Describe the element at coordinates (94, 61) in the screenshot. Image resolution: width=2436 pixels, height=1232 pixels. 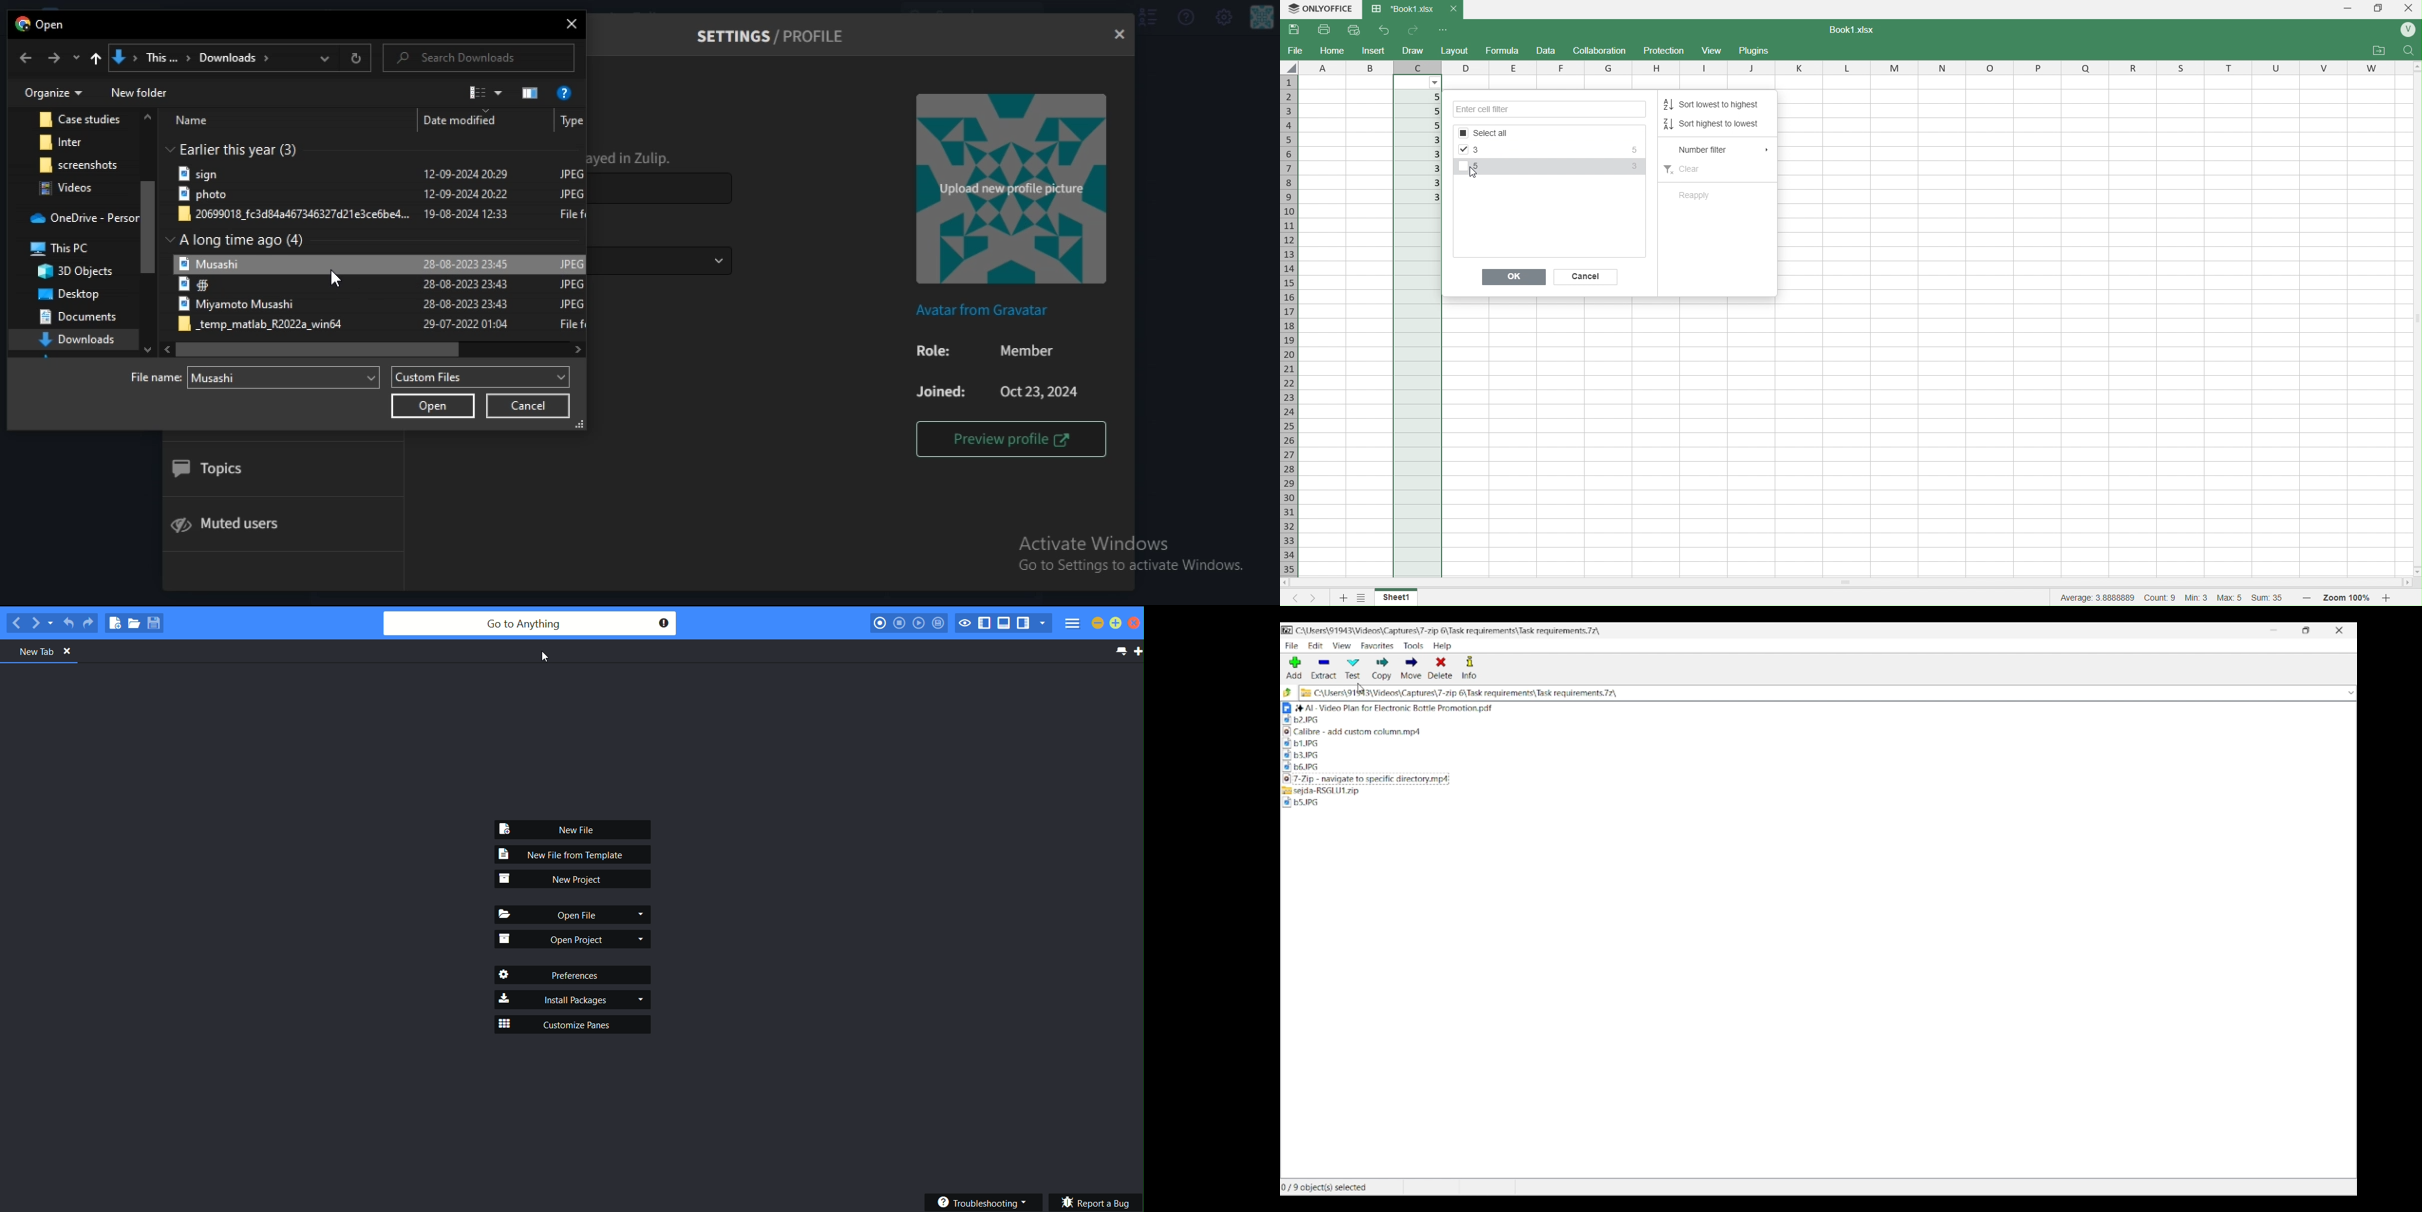
I see `icon` at that location.